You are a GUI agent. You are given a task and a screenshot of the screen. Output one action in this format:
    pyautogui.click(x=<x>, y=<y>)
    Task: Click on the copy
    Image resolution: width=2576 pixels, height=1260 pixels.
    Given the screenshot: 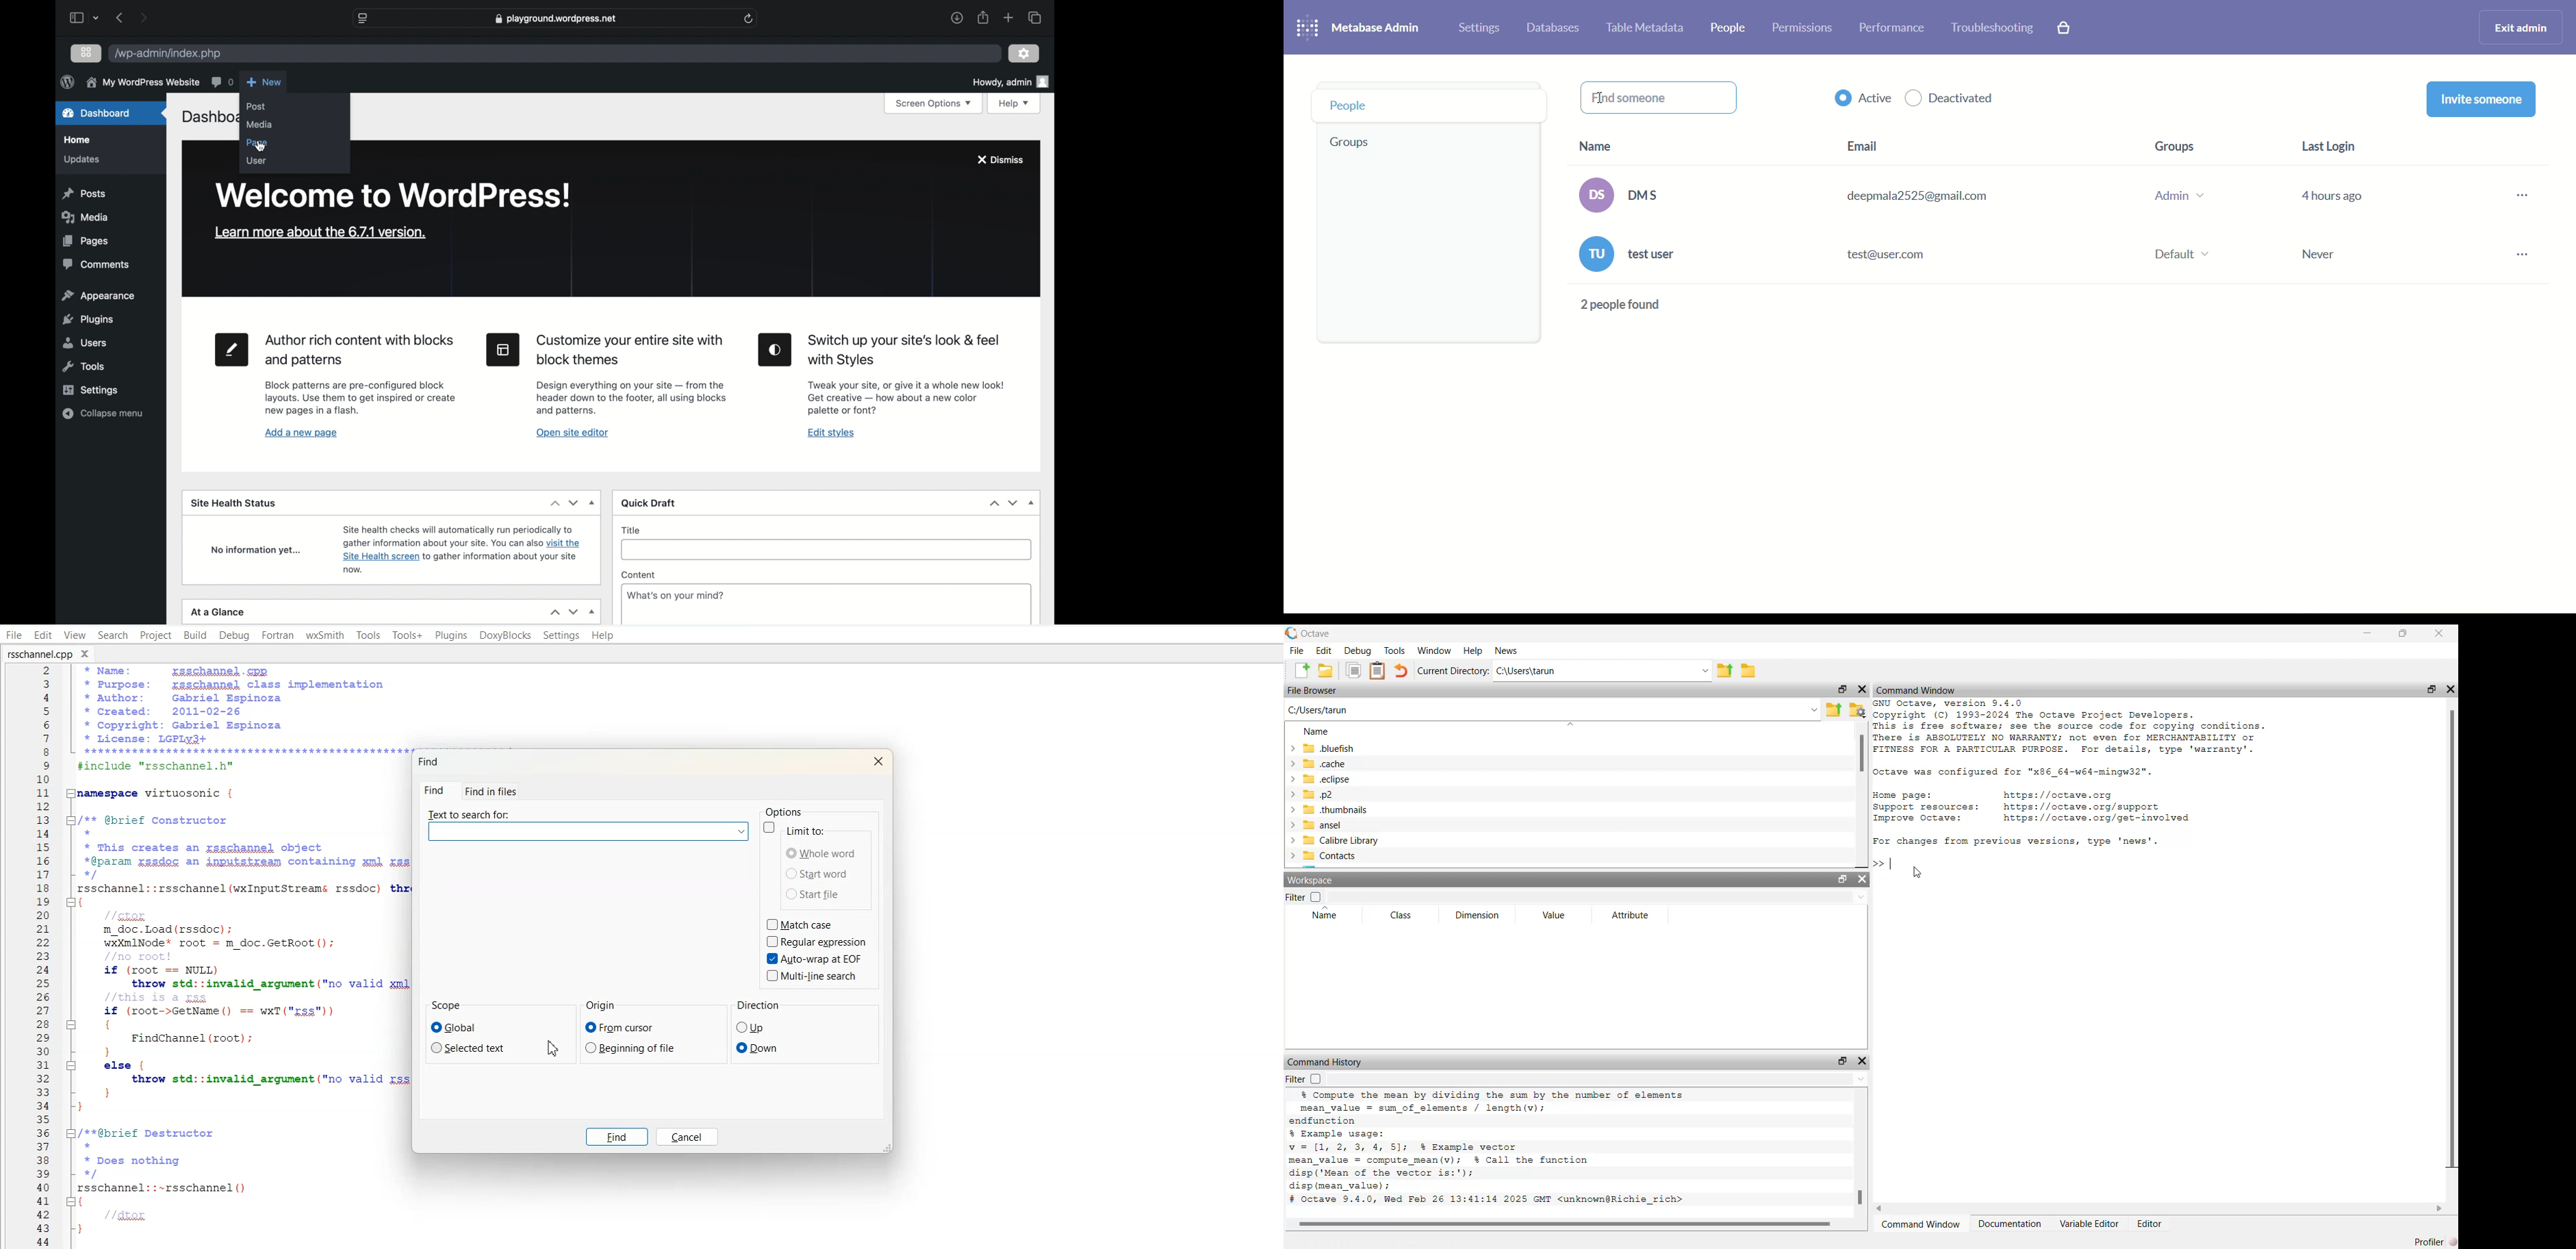 What is the action you would take?
    pyautogui.click(x=1353, y=670)
    